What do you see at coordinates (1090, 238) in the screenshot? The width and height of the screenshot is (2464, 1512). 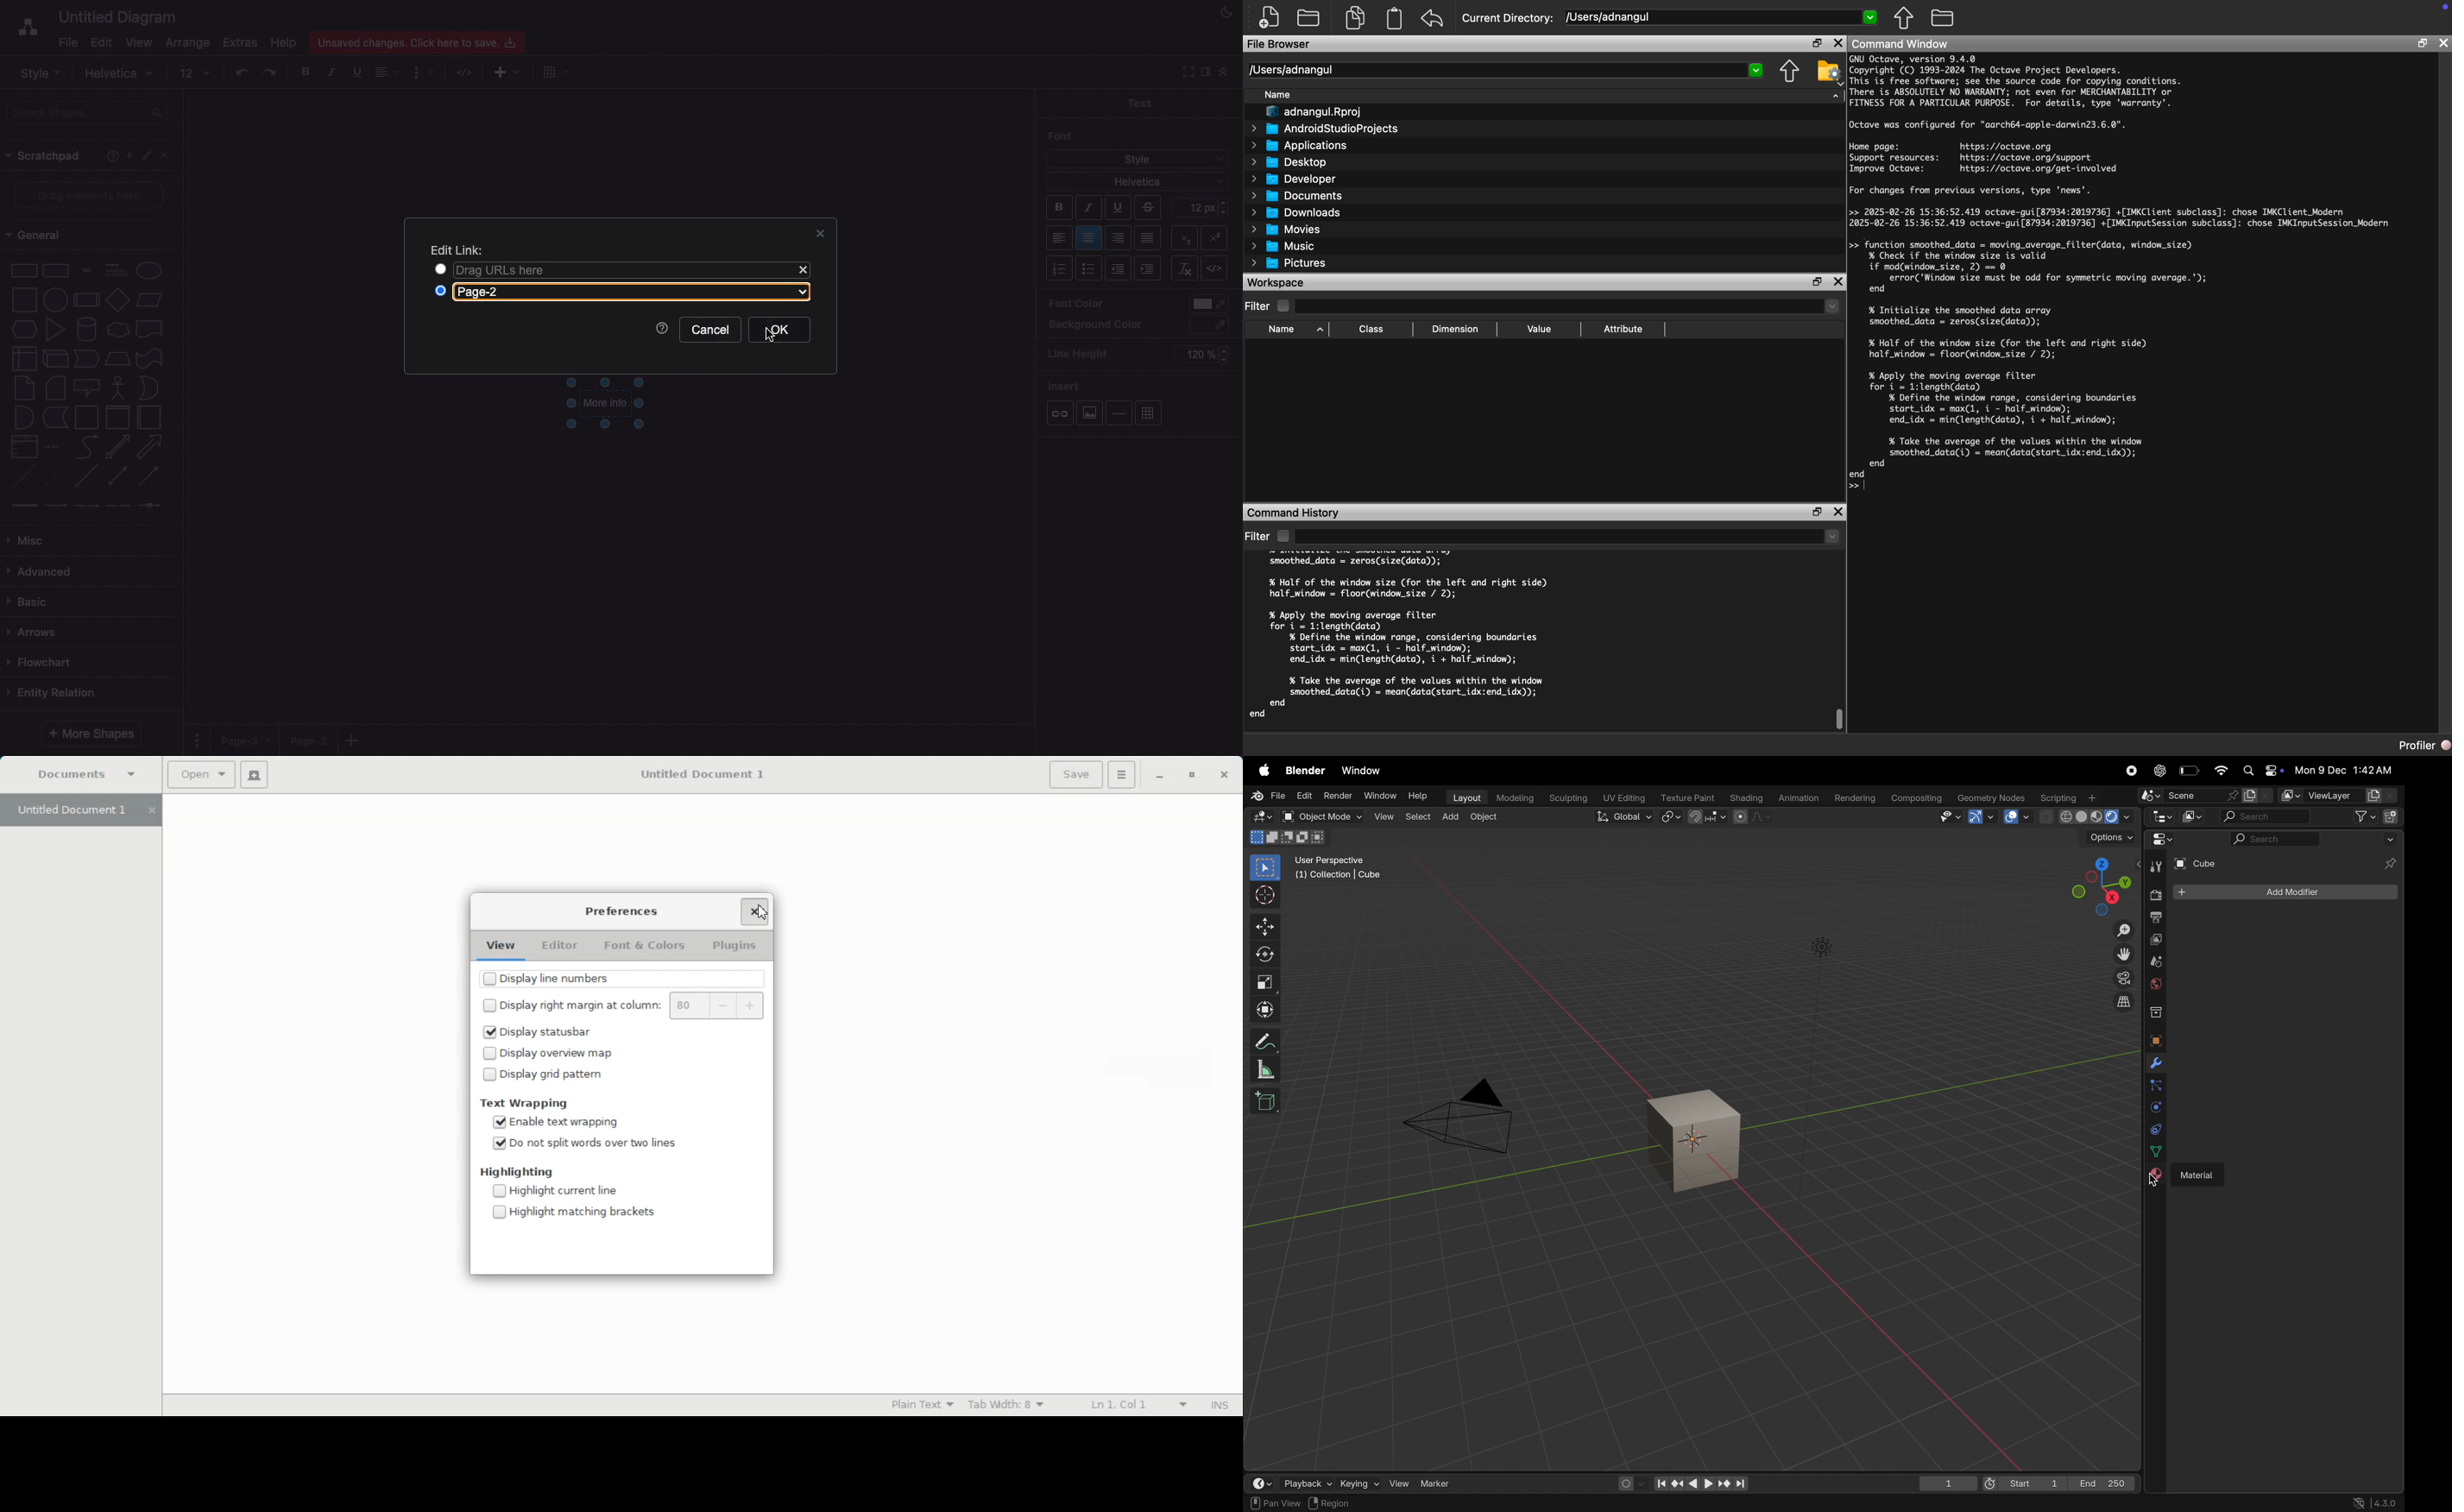 I see `Center aligned` at bounding box center [1090, 238].